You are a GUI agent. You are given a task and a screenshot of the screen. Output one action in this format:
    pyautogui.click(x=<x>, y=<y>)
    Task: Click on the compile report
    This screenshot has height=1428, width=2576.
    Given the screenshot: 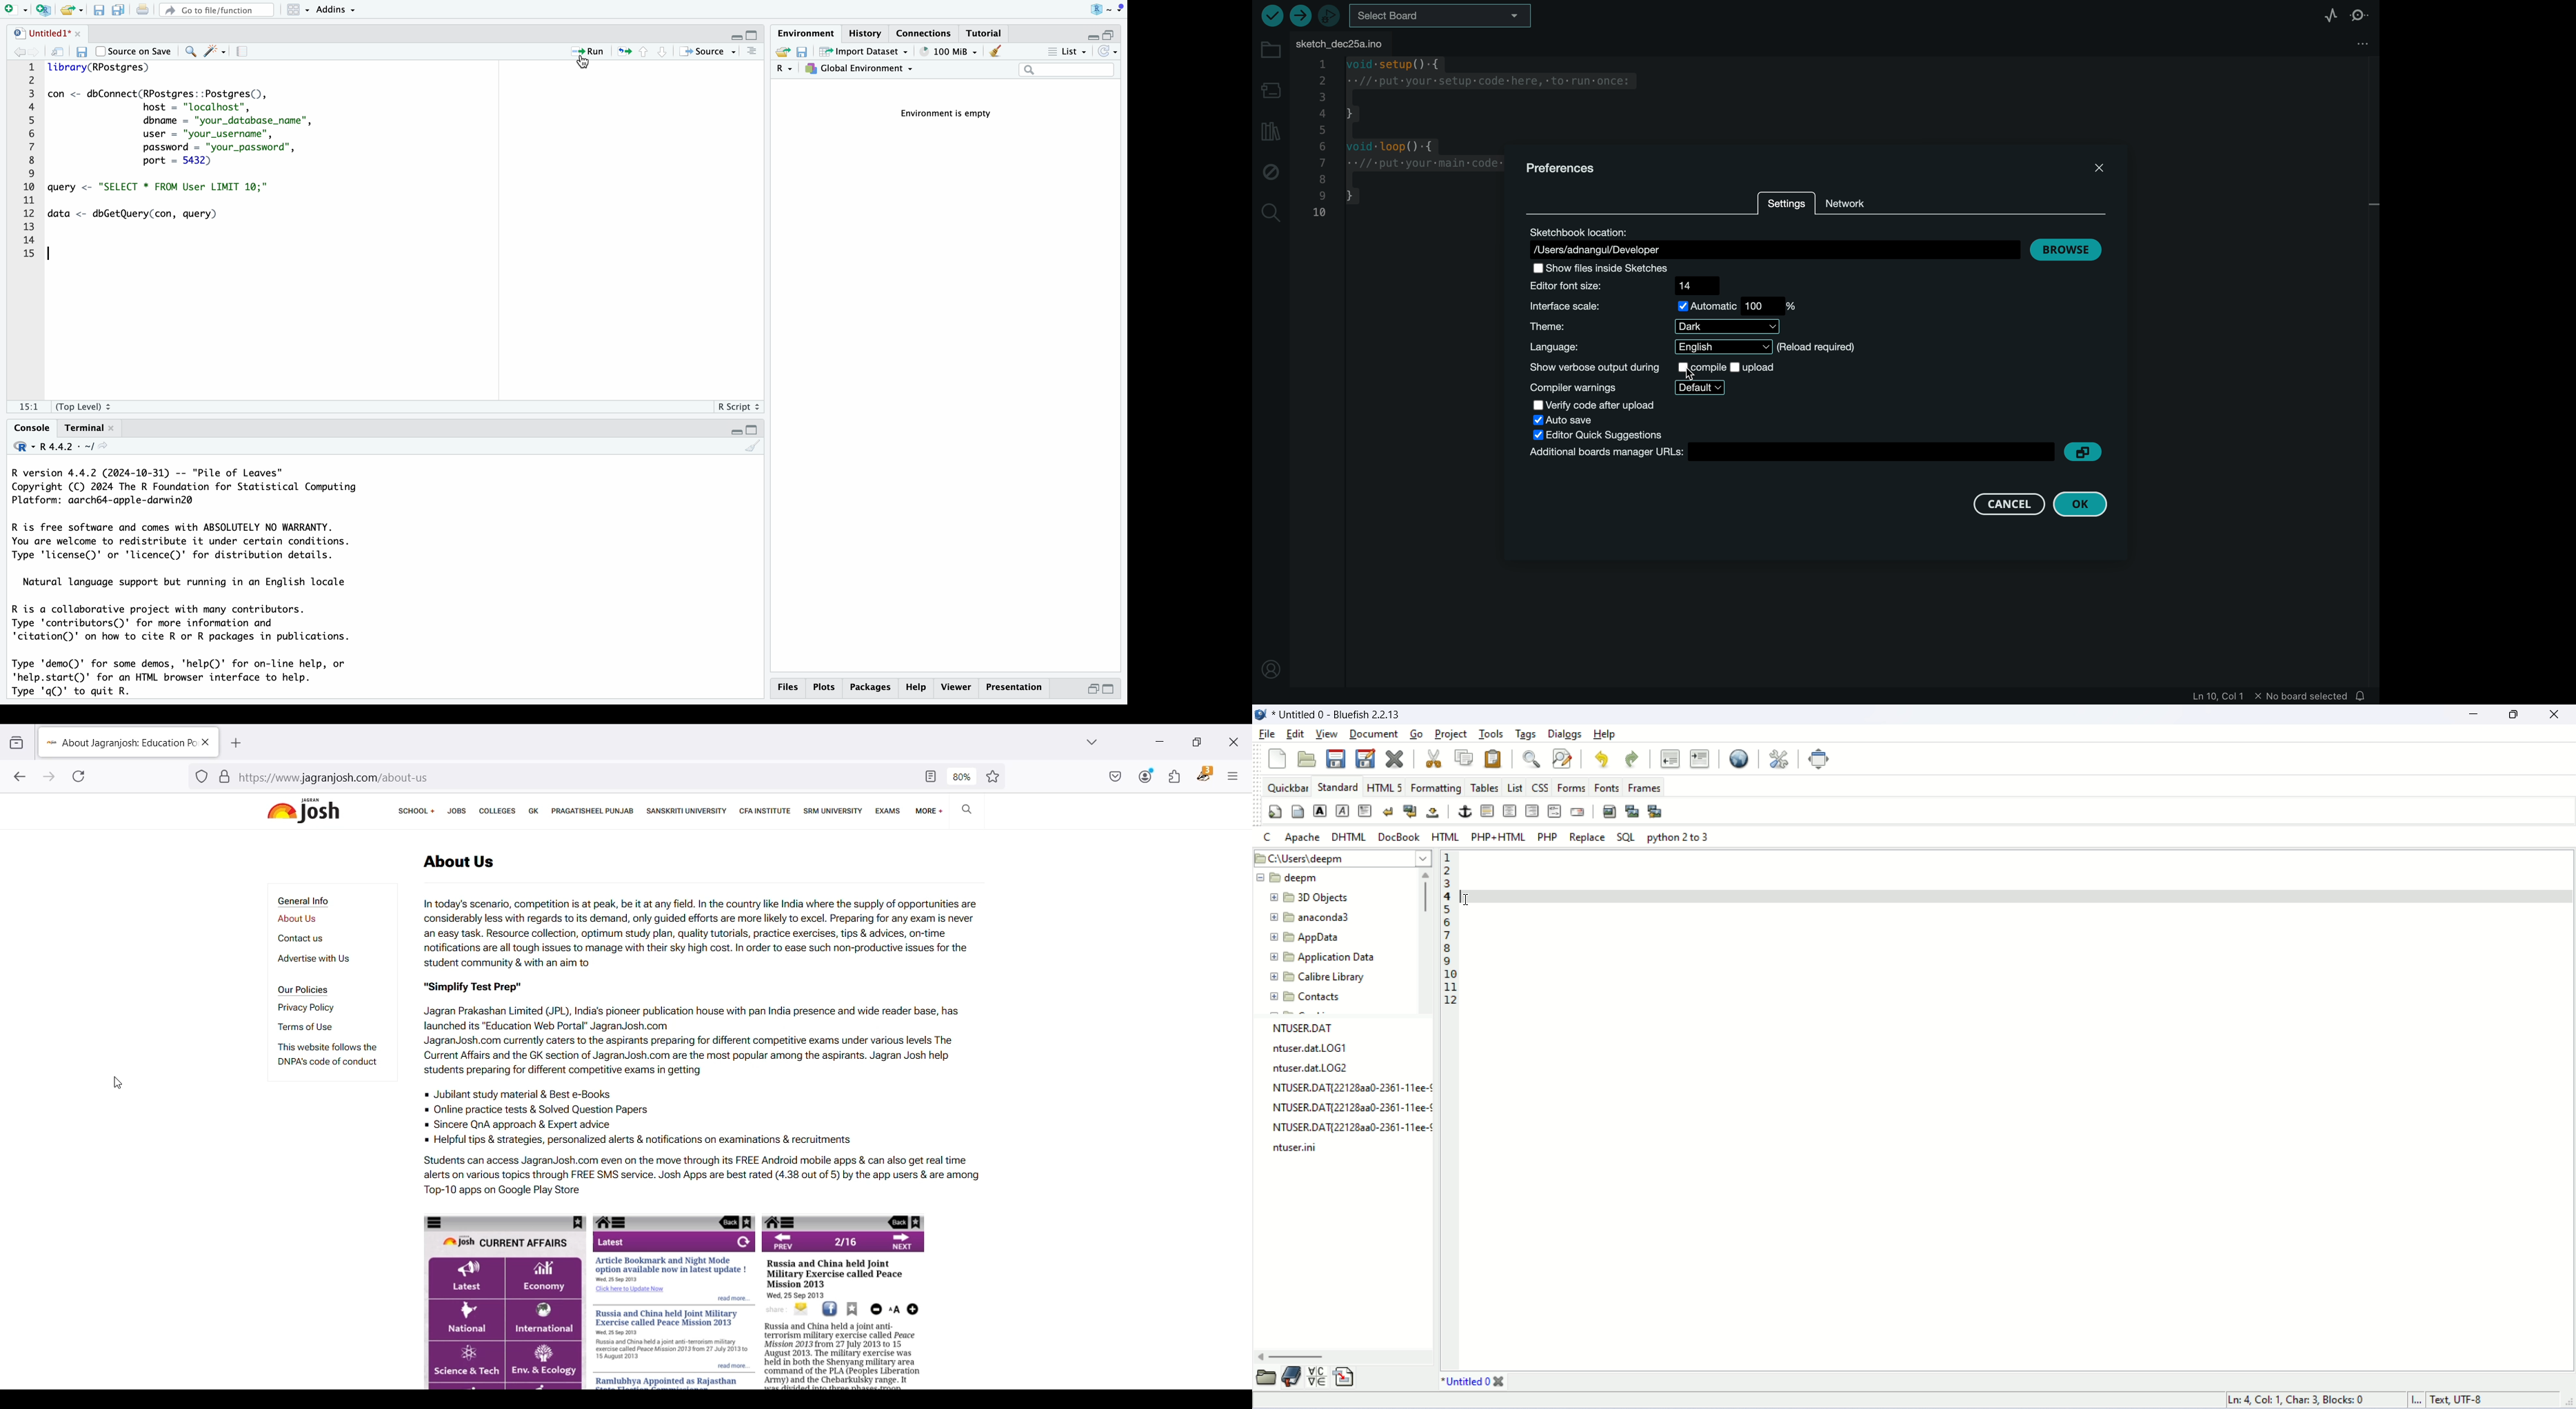 What is the action you would take?
    pyautogui.click(x=247, y=52)
    